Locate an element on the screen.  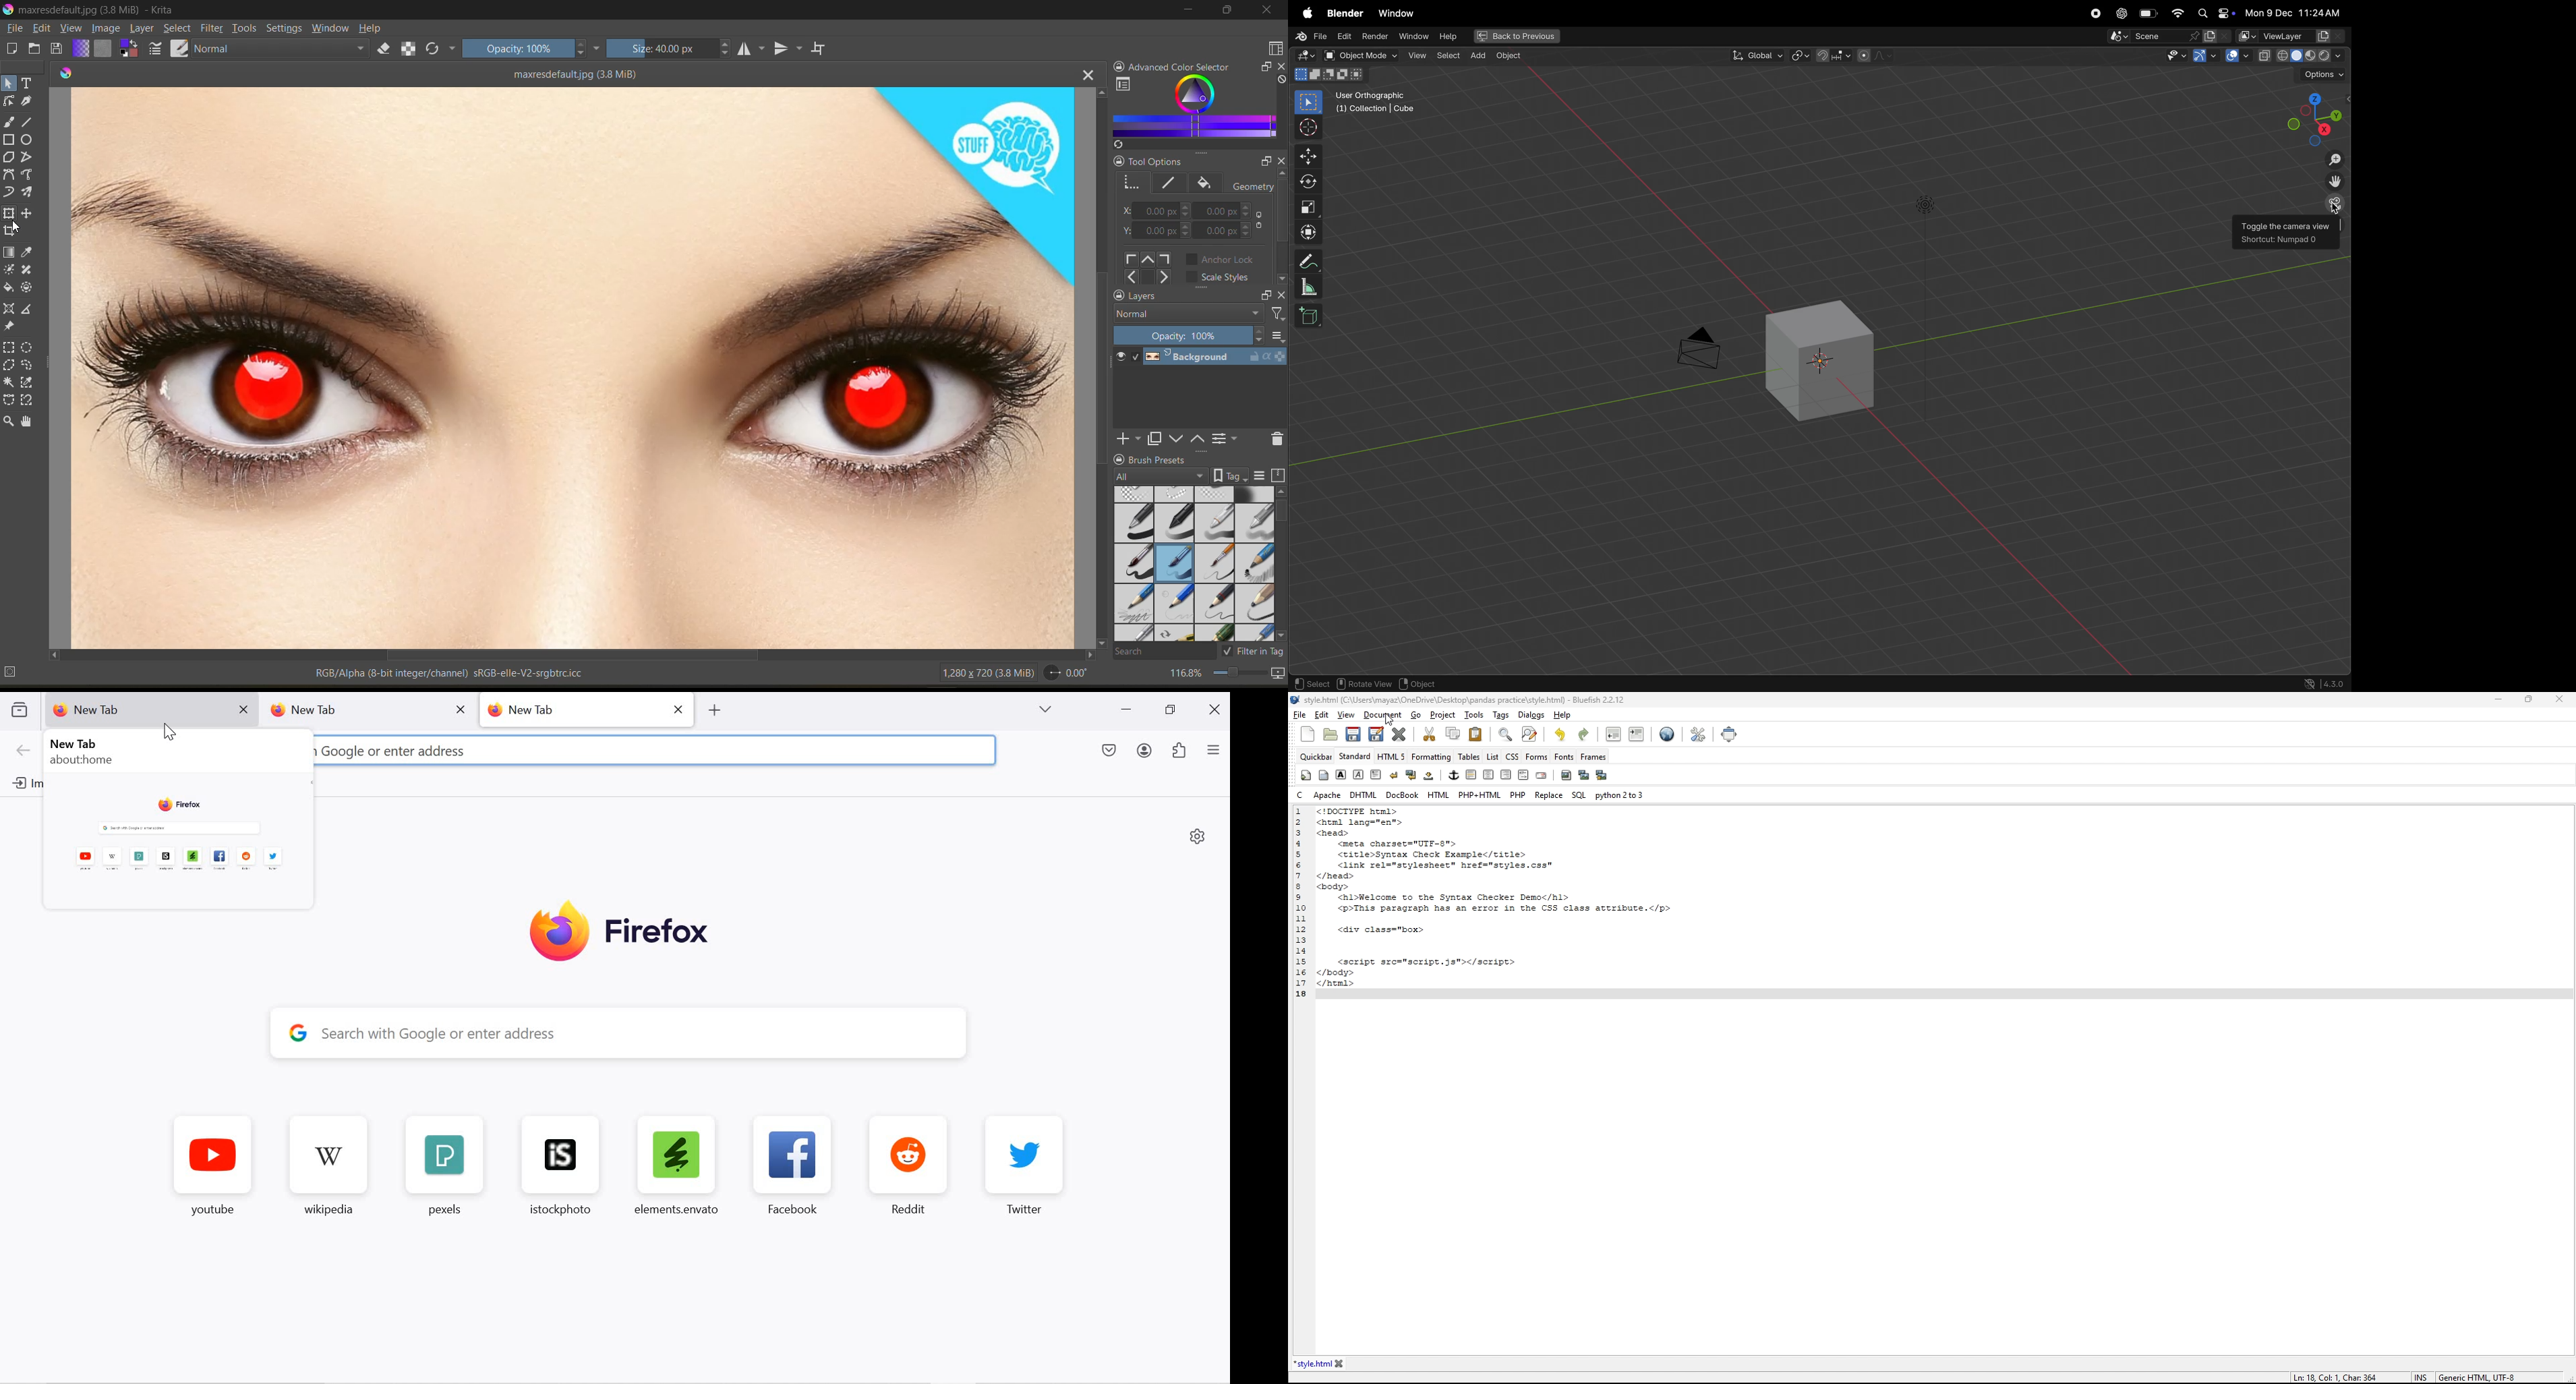
tool is located at coordinates (11, 231).